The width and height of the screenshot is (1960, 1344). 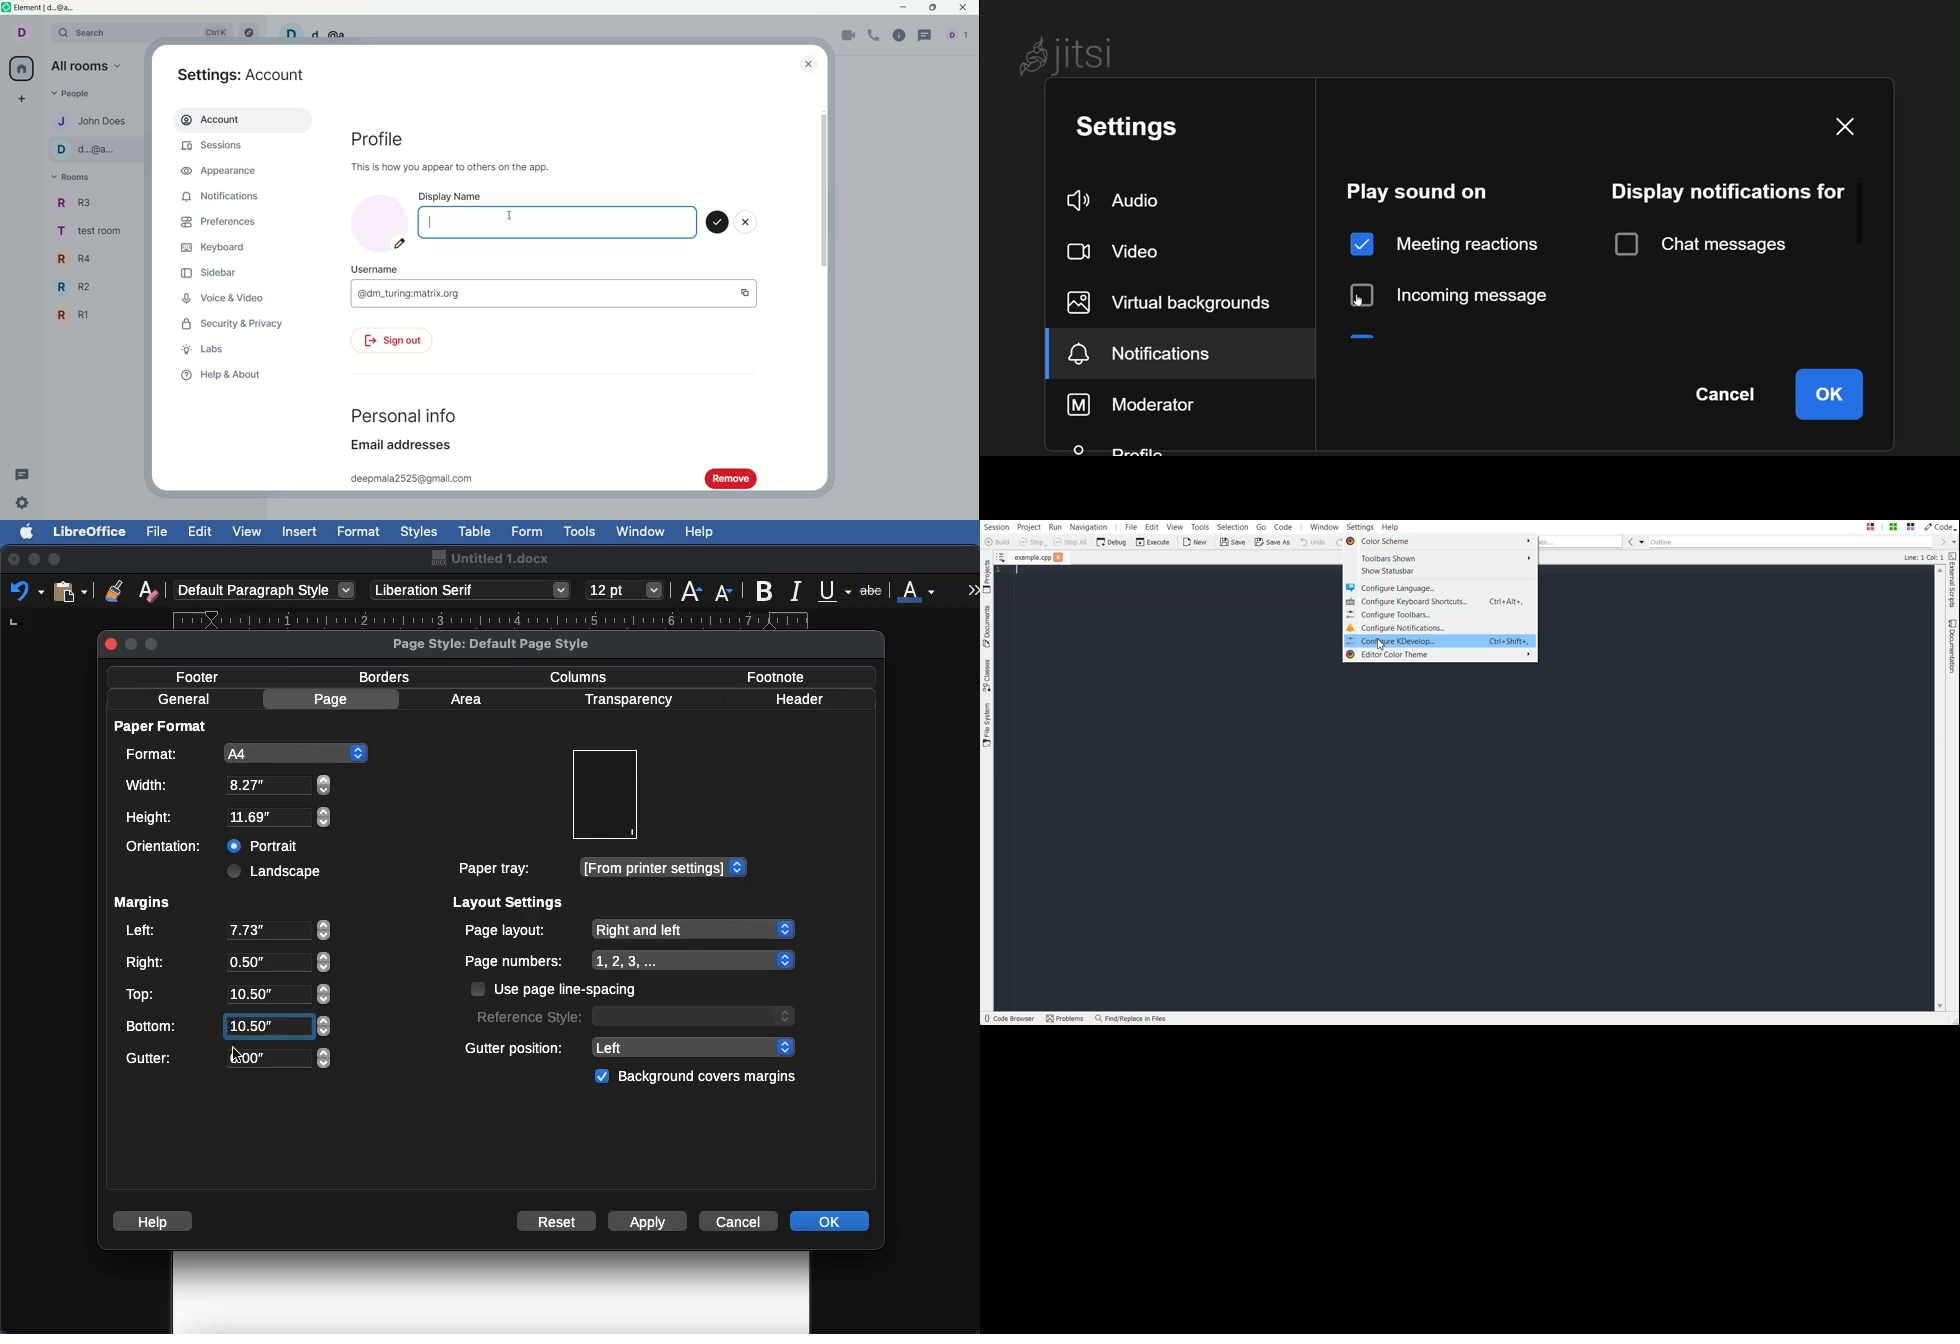 I want to click on notifications, so click(x=221, y=197).